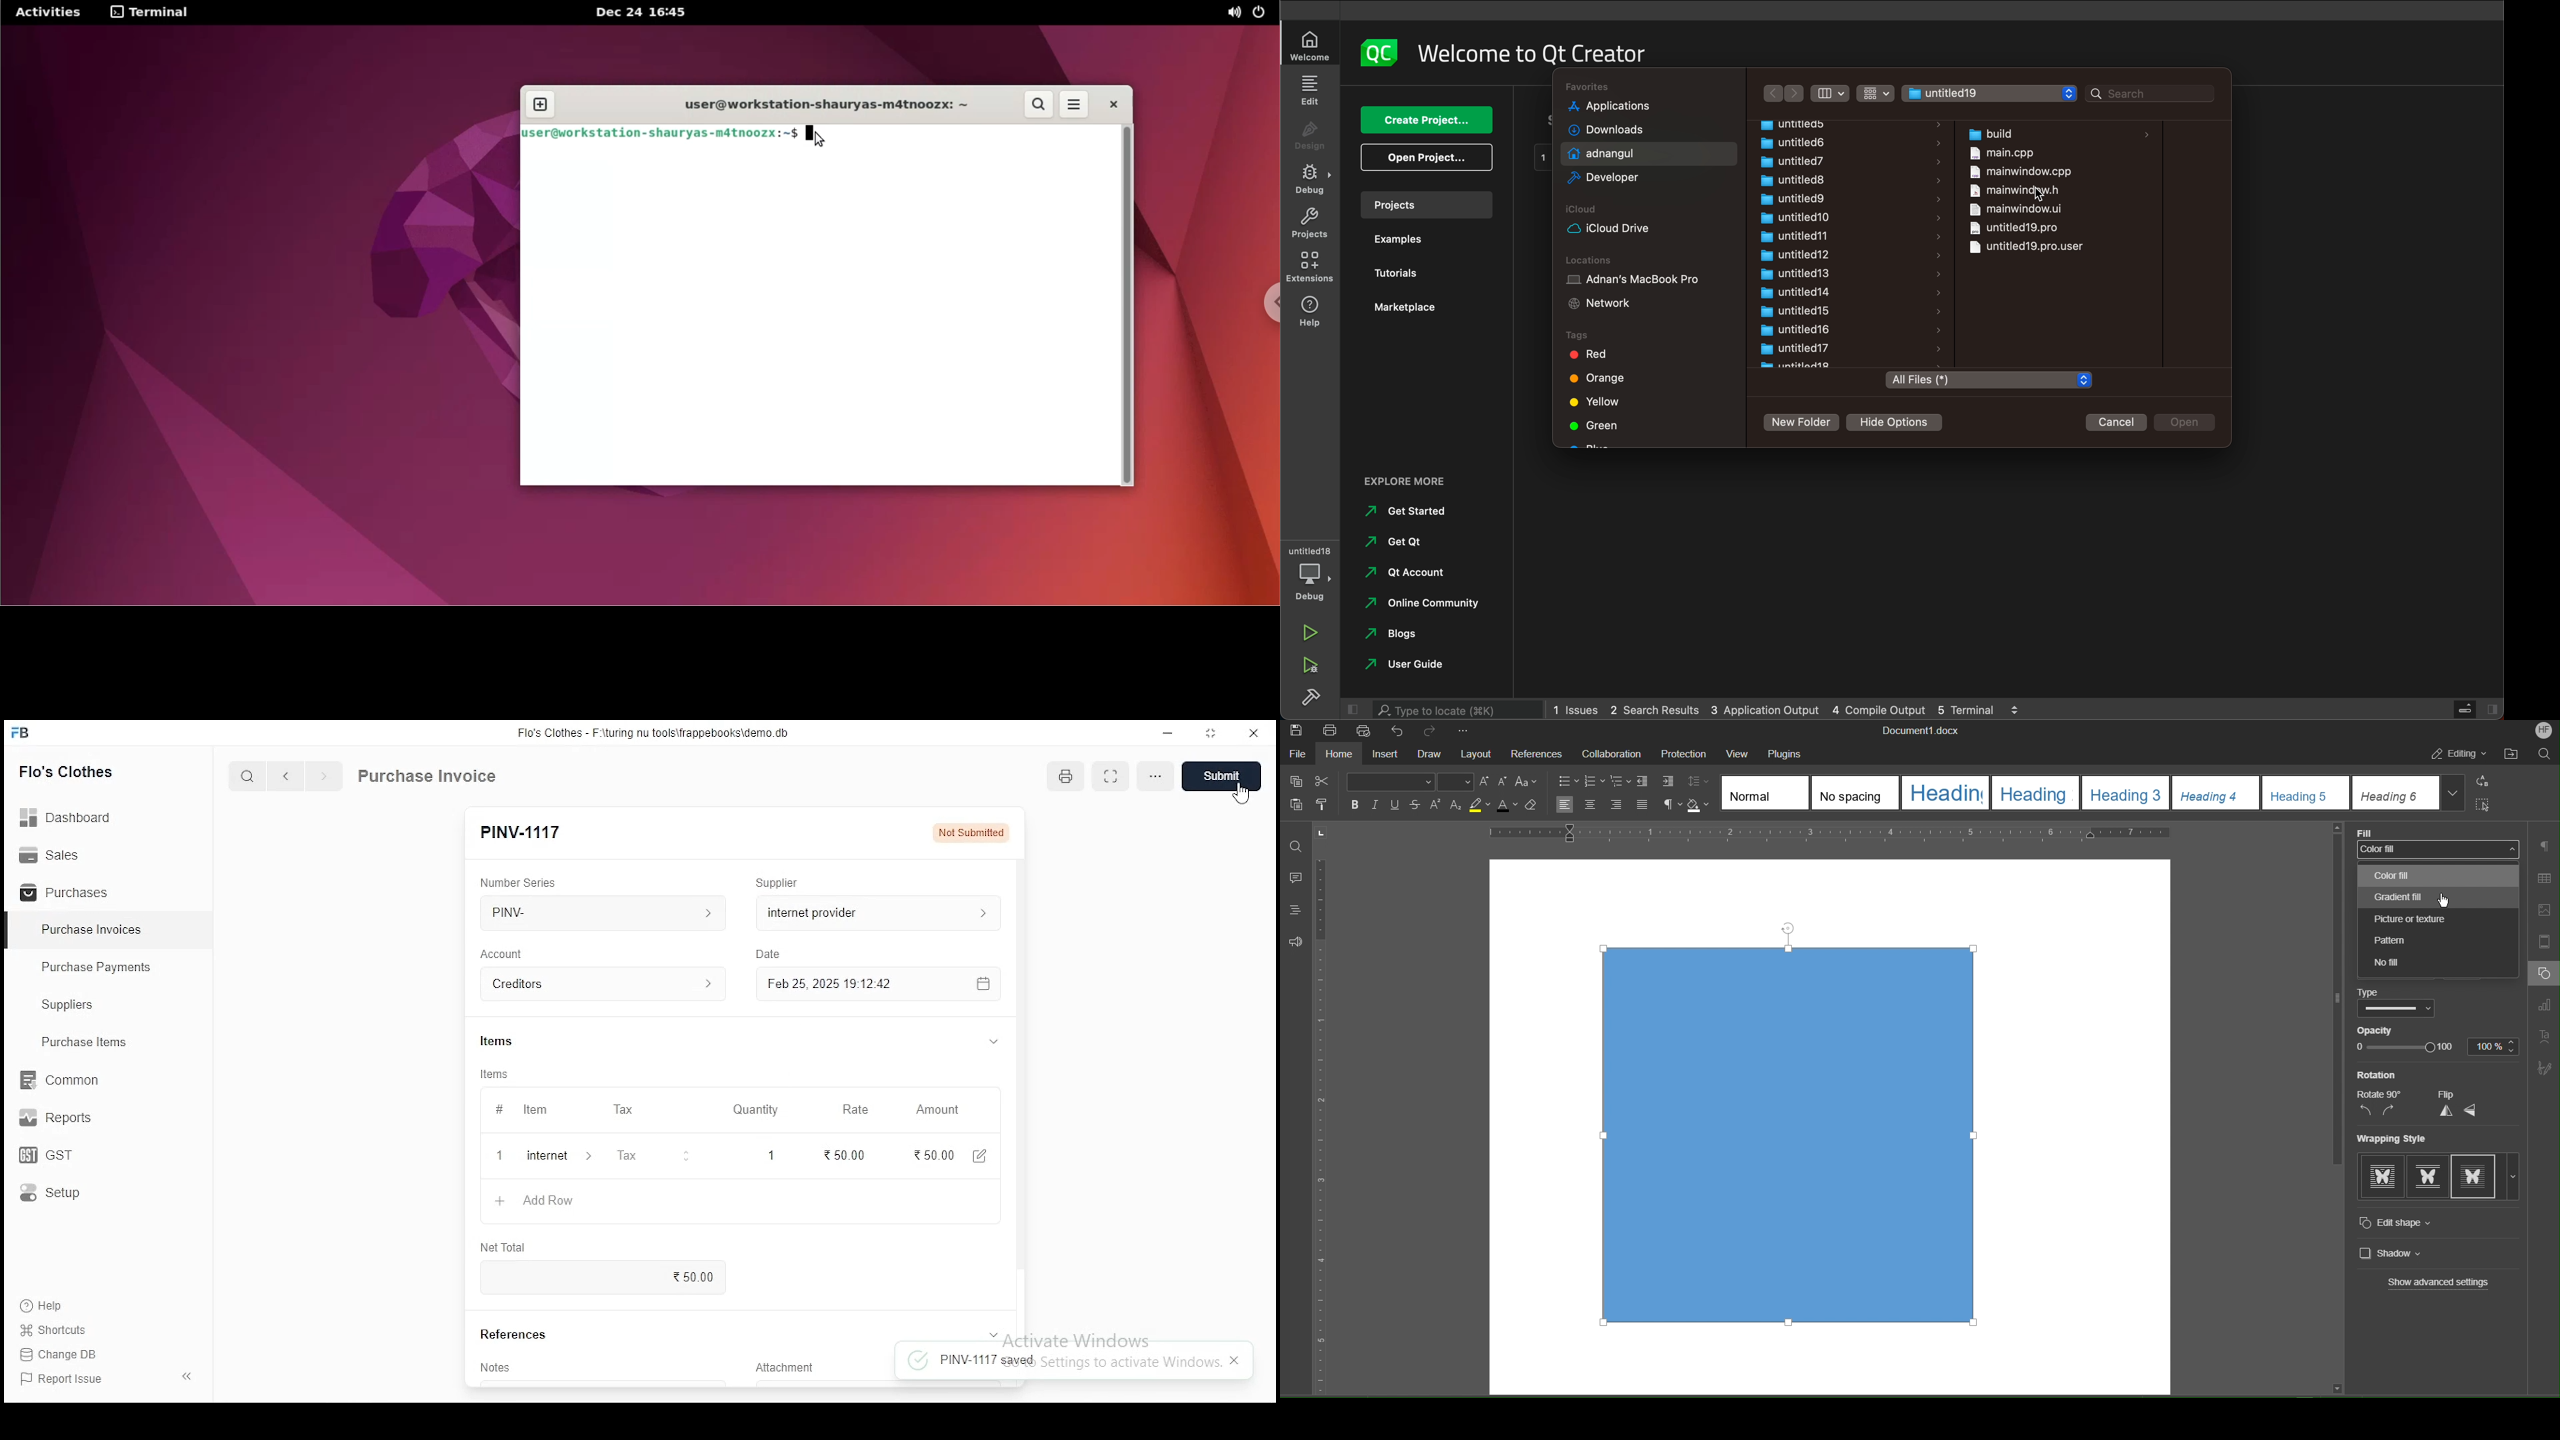 The width and height of the screenshot is (2576, 1456). What do you see at coordinates (1566, 805) in the screenshot?
I see `Left Align` at bounding box center [1566, 805].